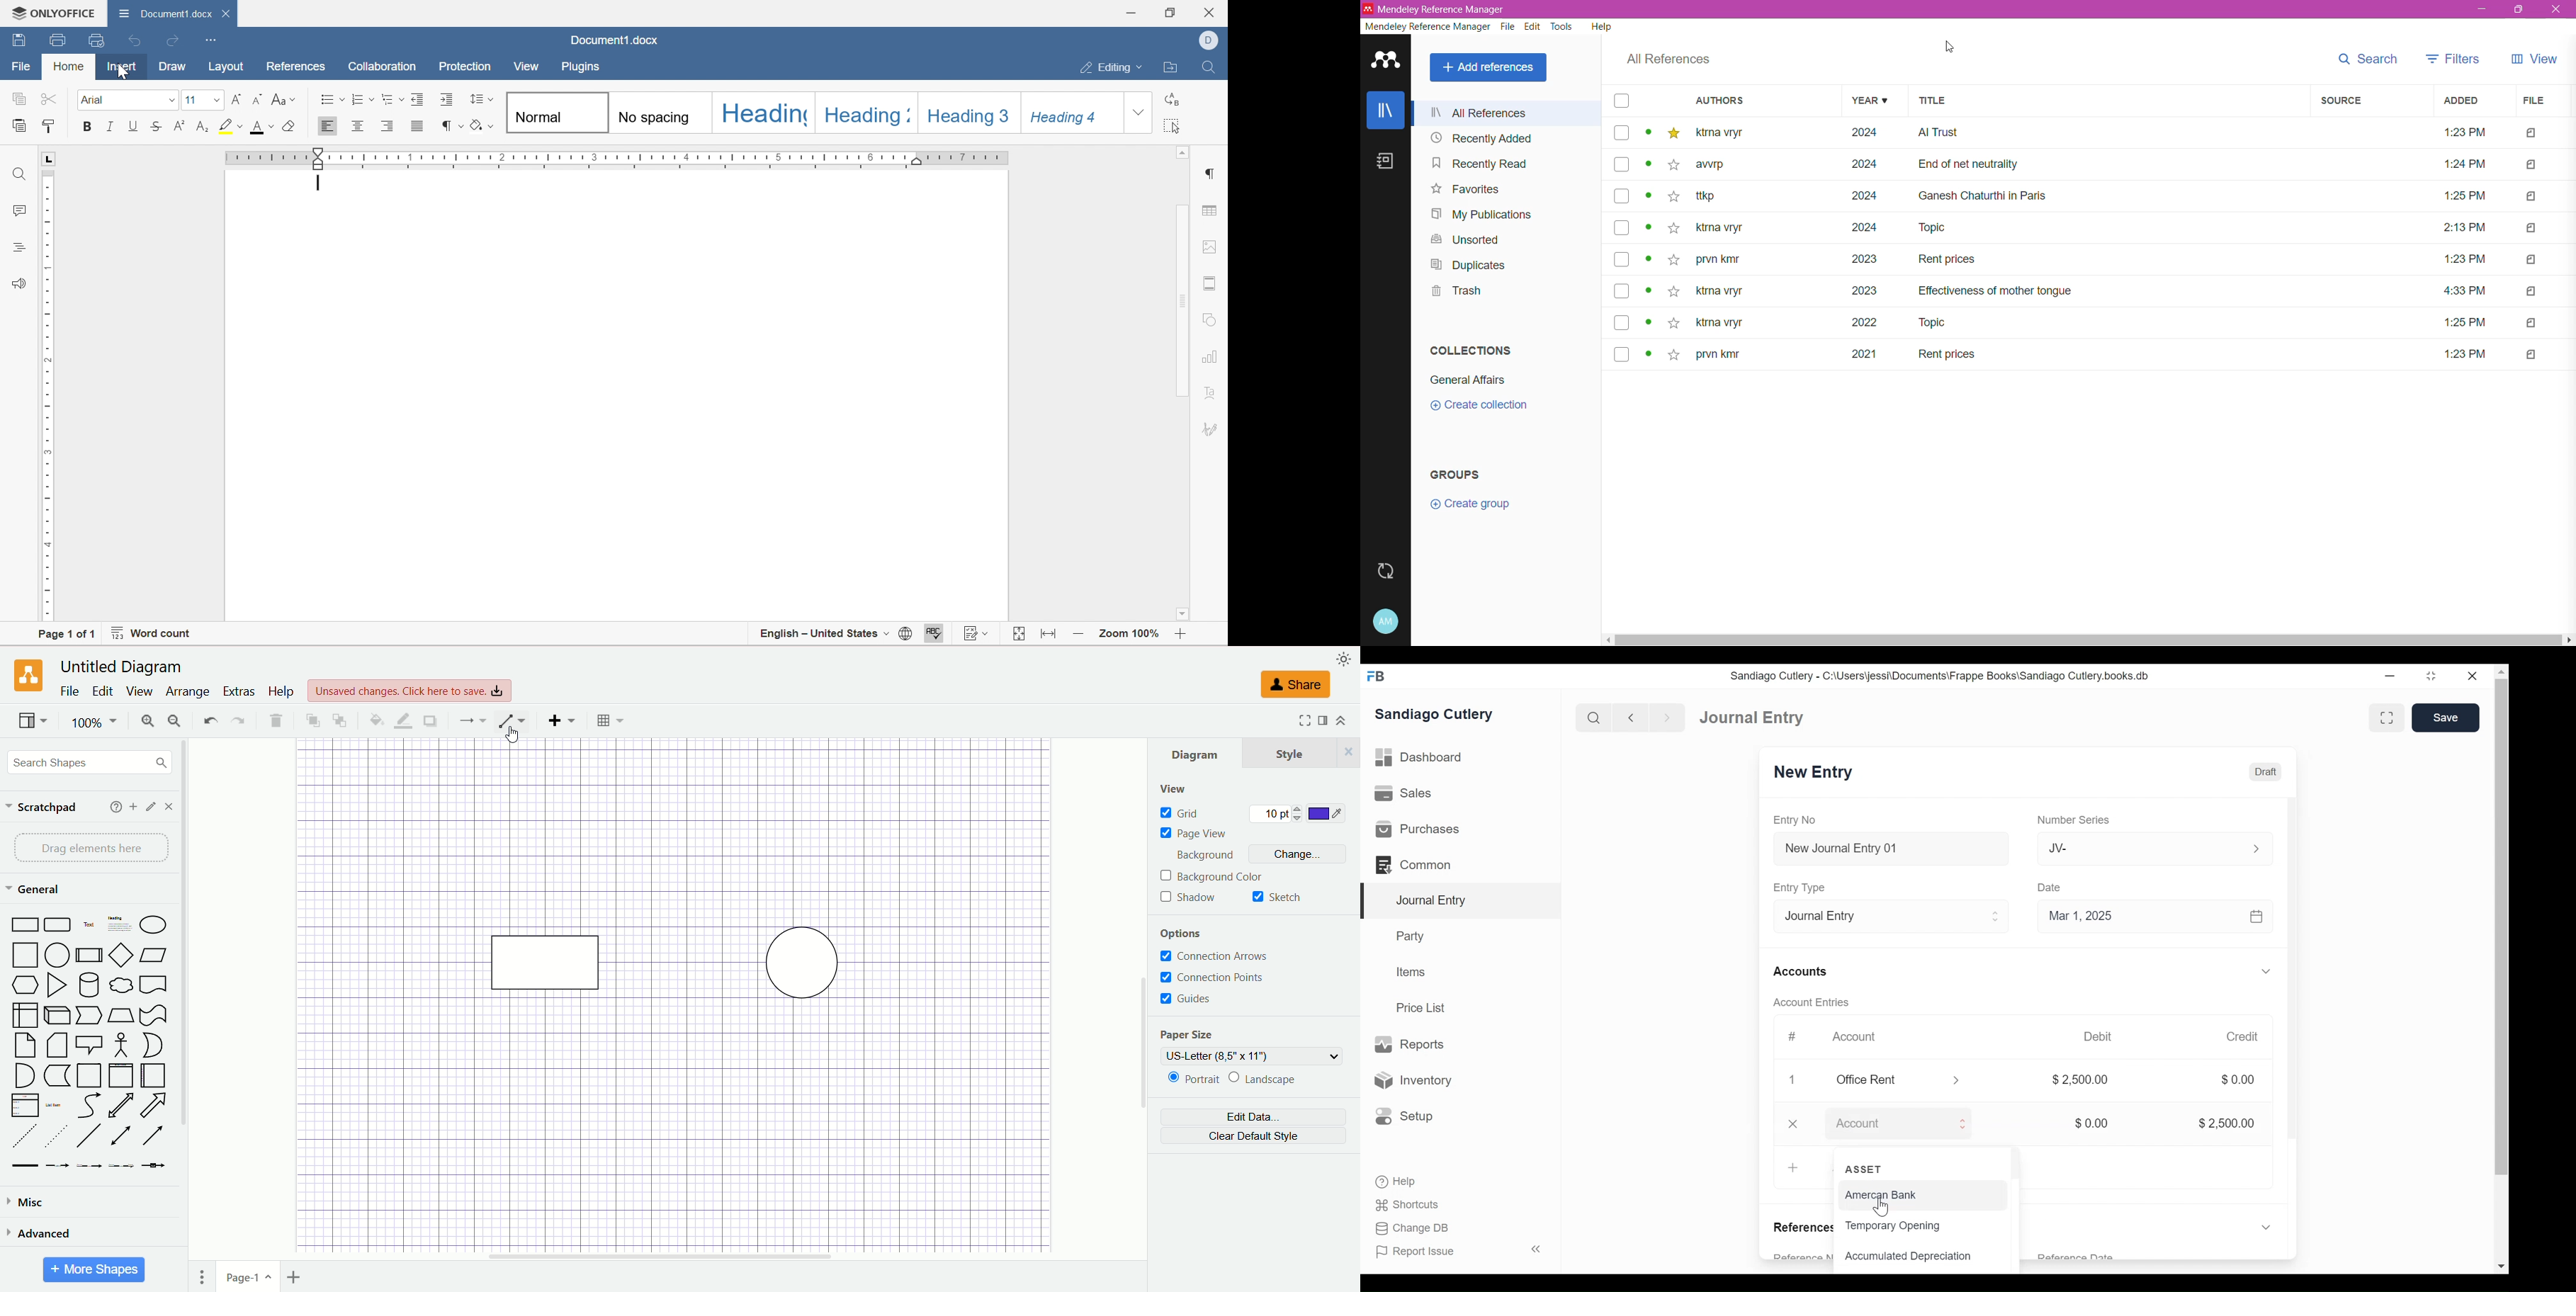 The image size is (2576, 1316). I want to click on delete, so click(1798, 1125).